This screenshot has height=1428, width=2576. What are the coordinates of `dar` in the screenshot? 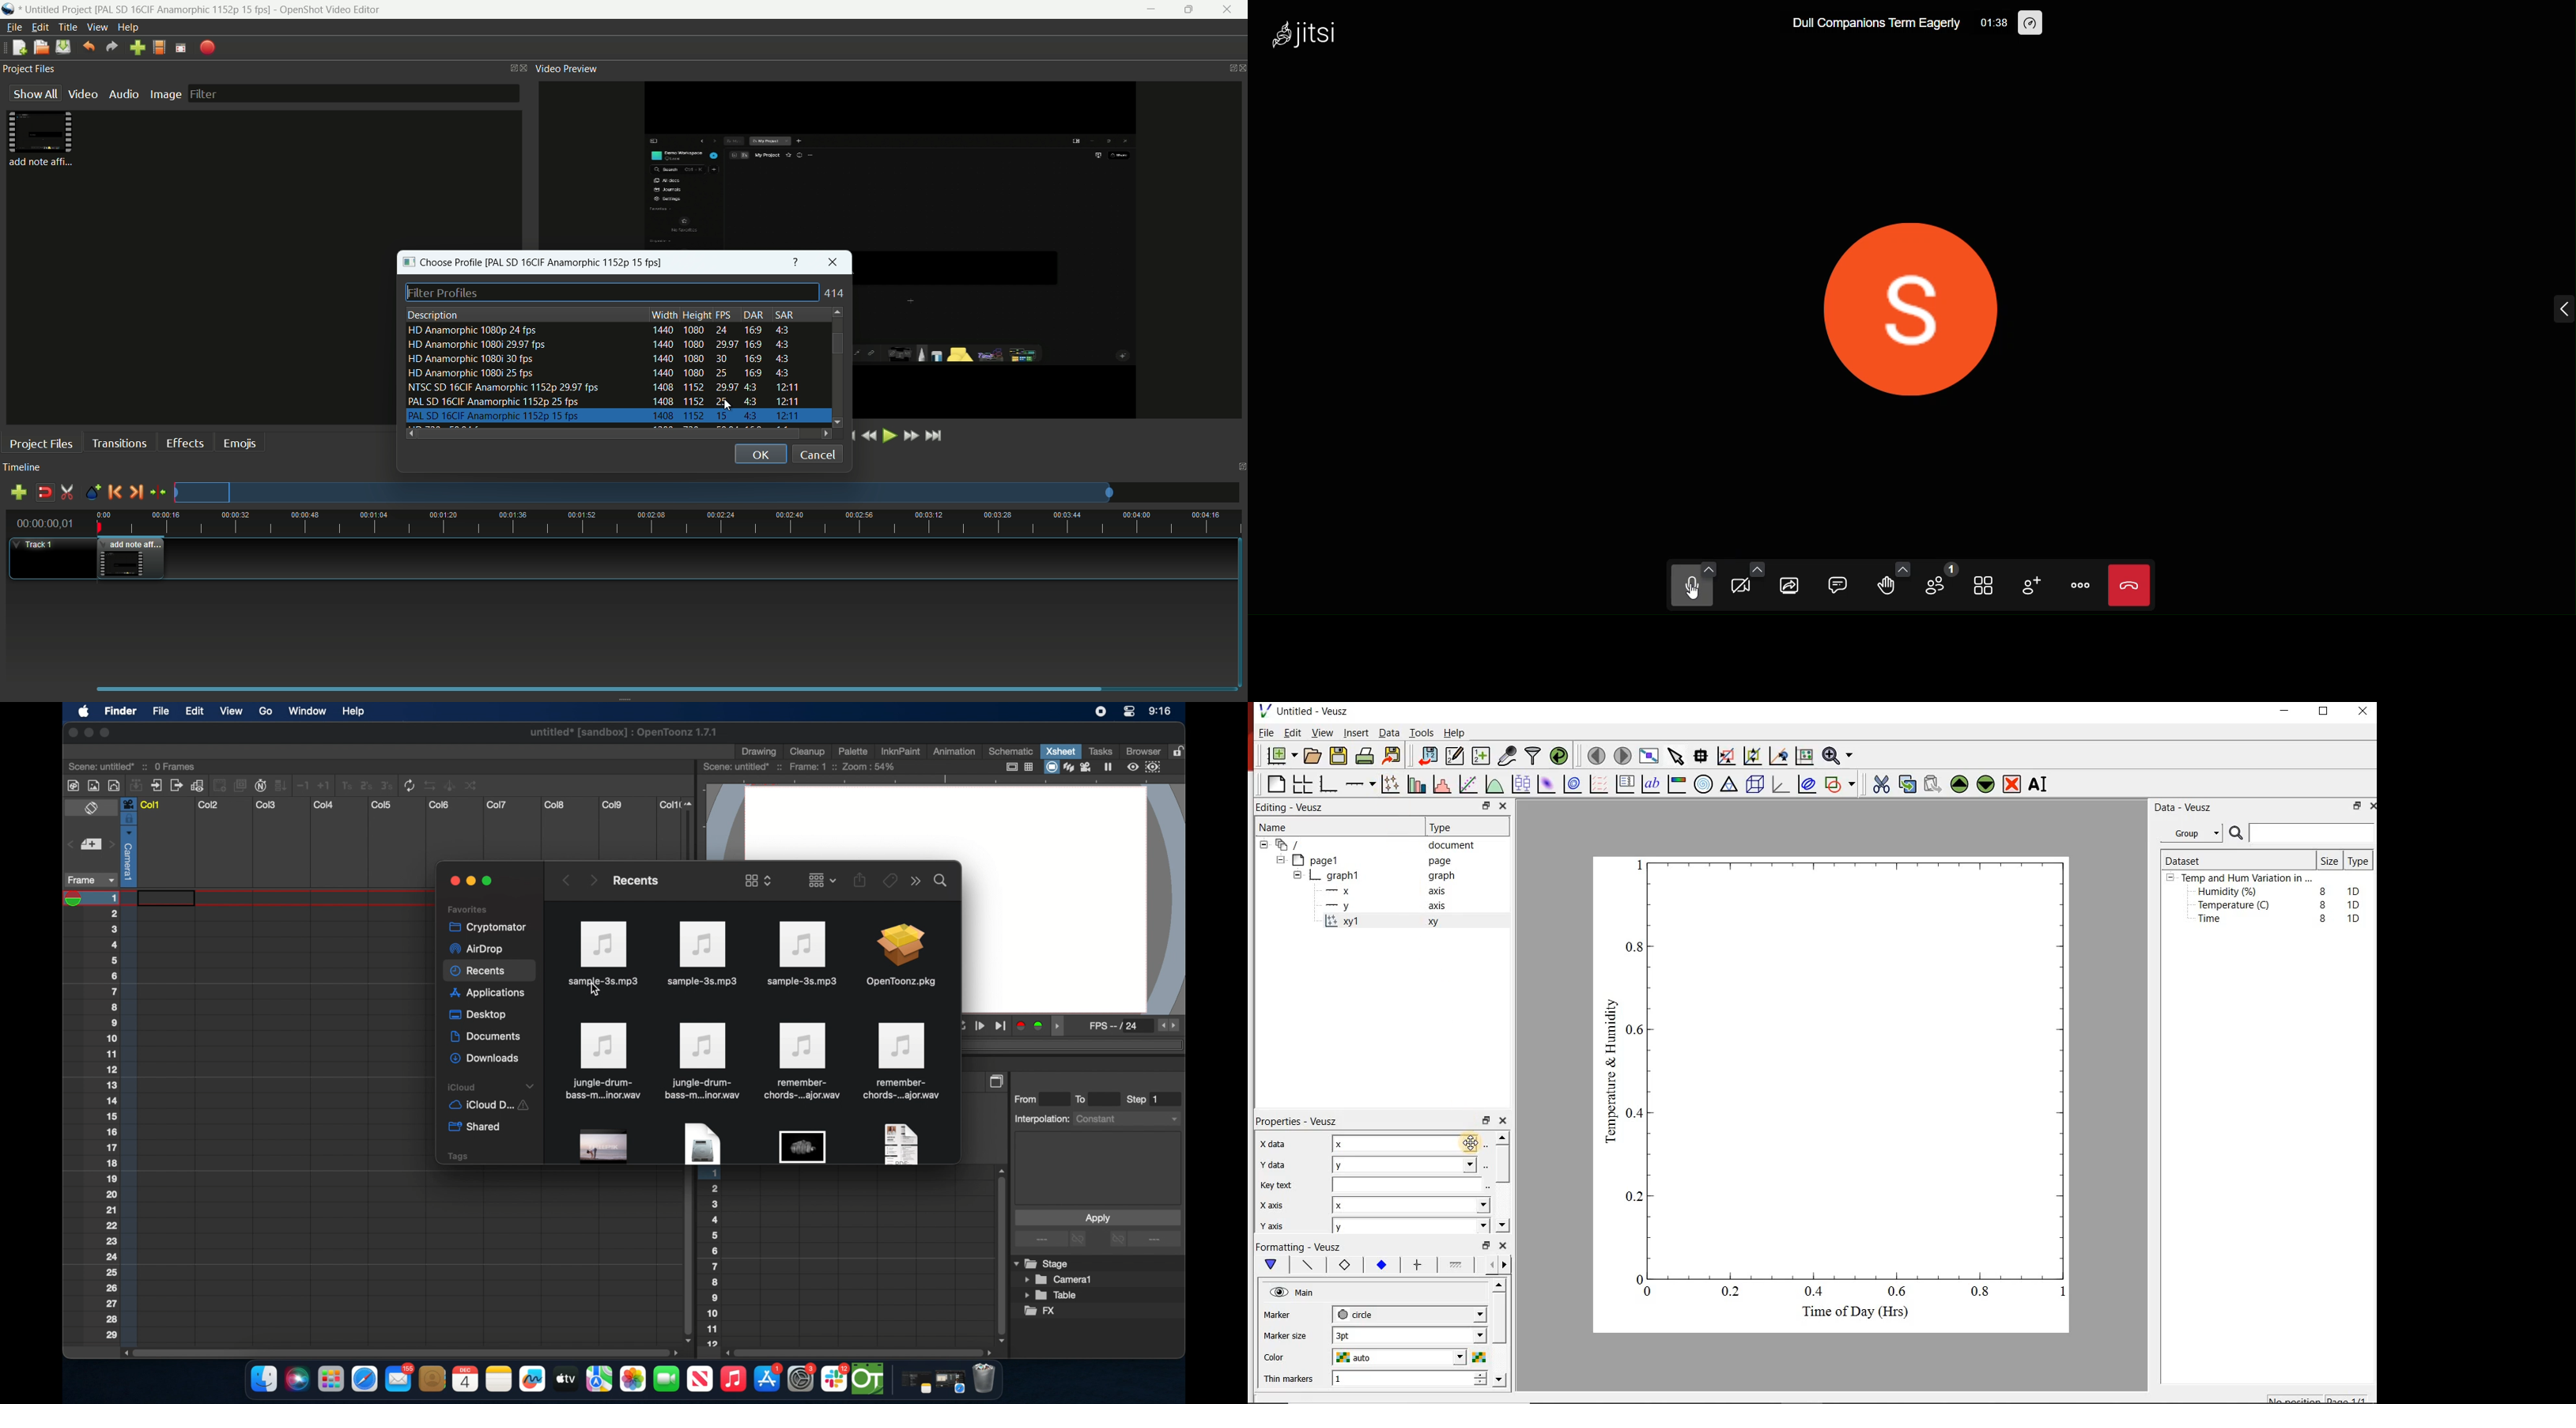 It's located at (753, 315).